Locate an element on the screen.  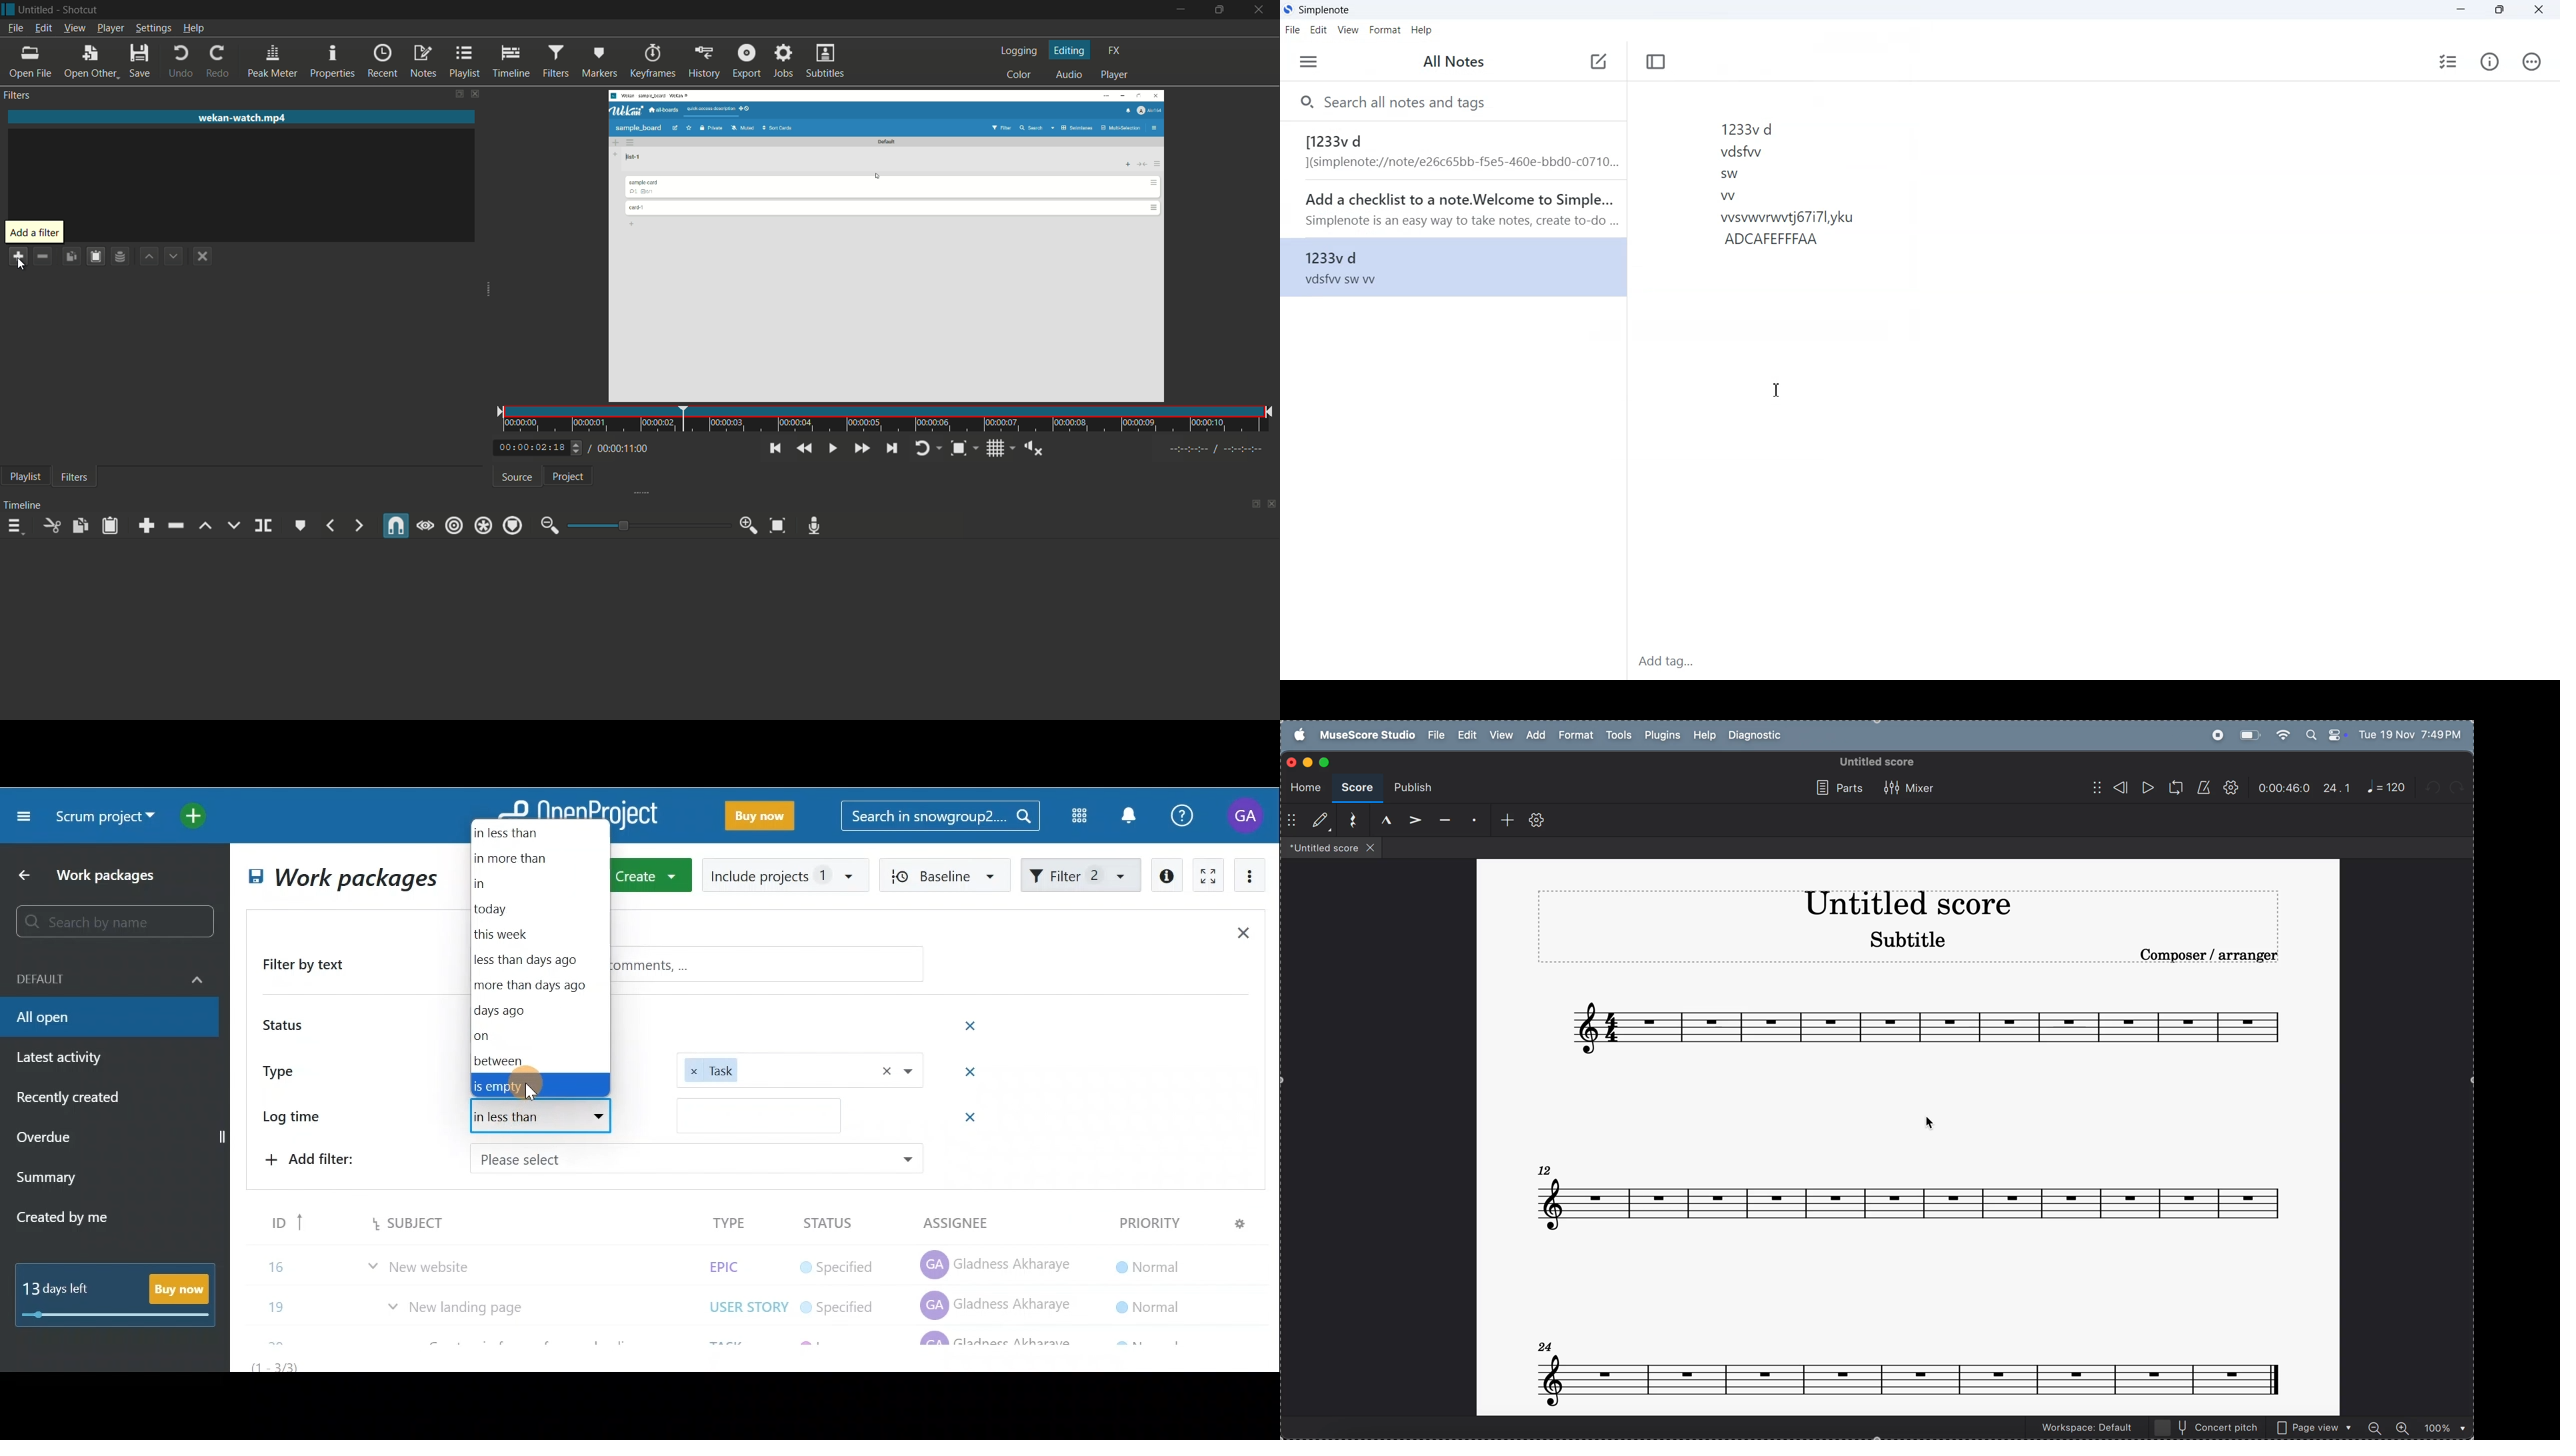
Help is located at coordinates (1421, 30).